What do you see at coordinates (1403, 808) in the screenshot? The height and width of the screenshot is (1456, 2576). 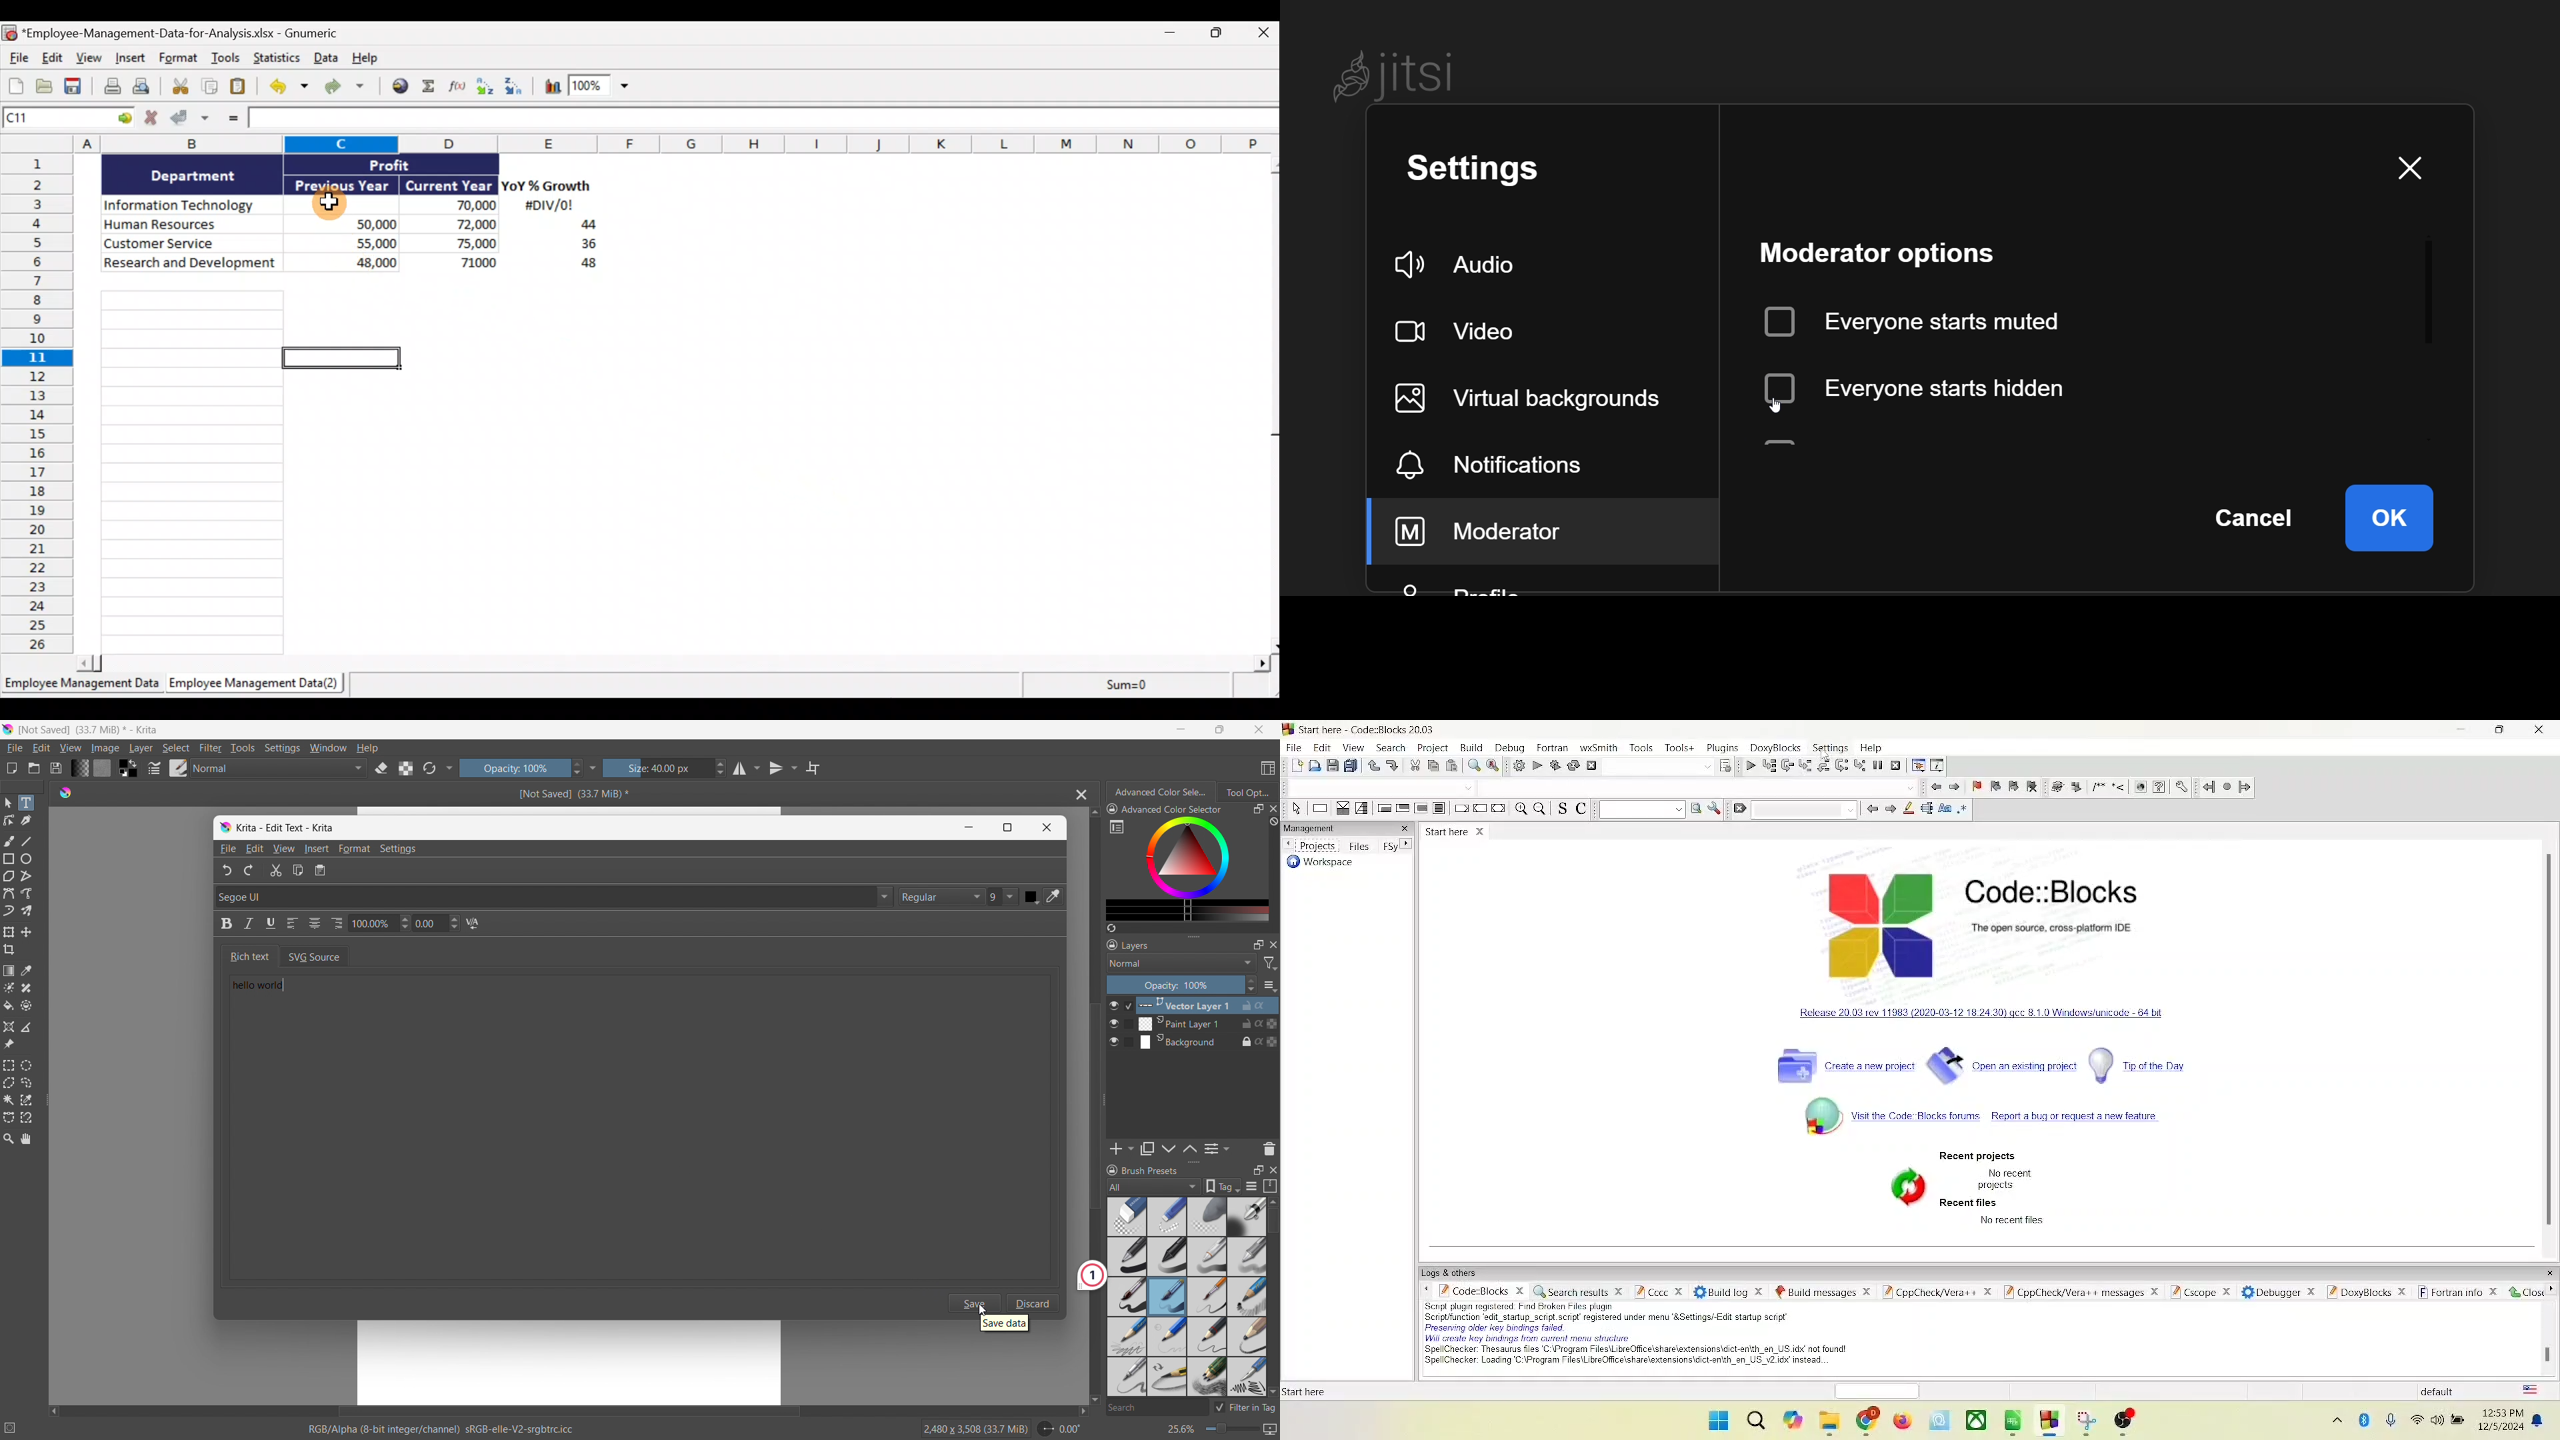 I see `exit condition loop` at bounding box center [1403, 808].